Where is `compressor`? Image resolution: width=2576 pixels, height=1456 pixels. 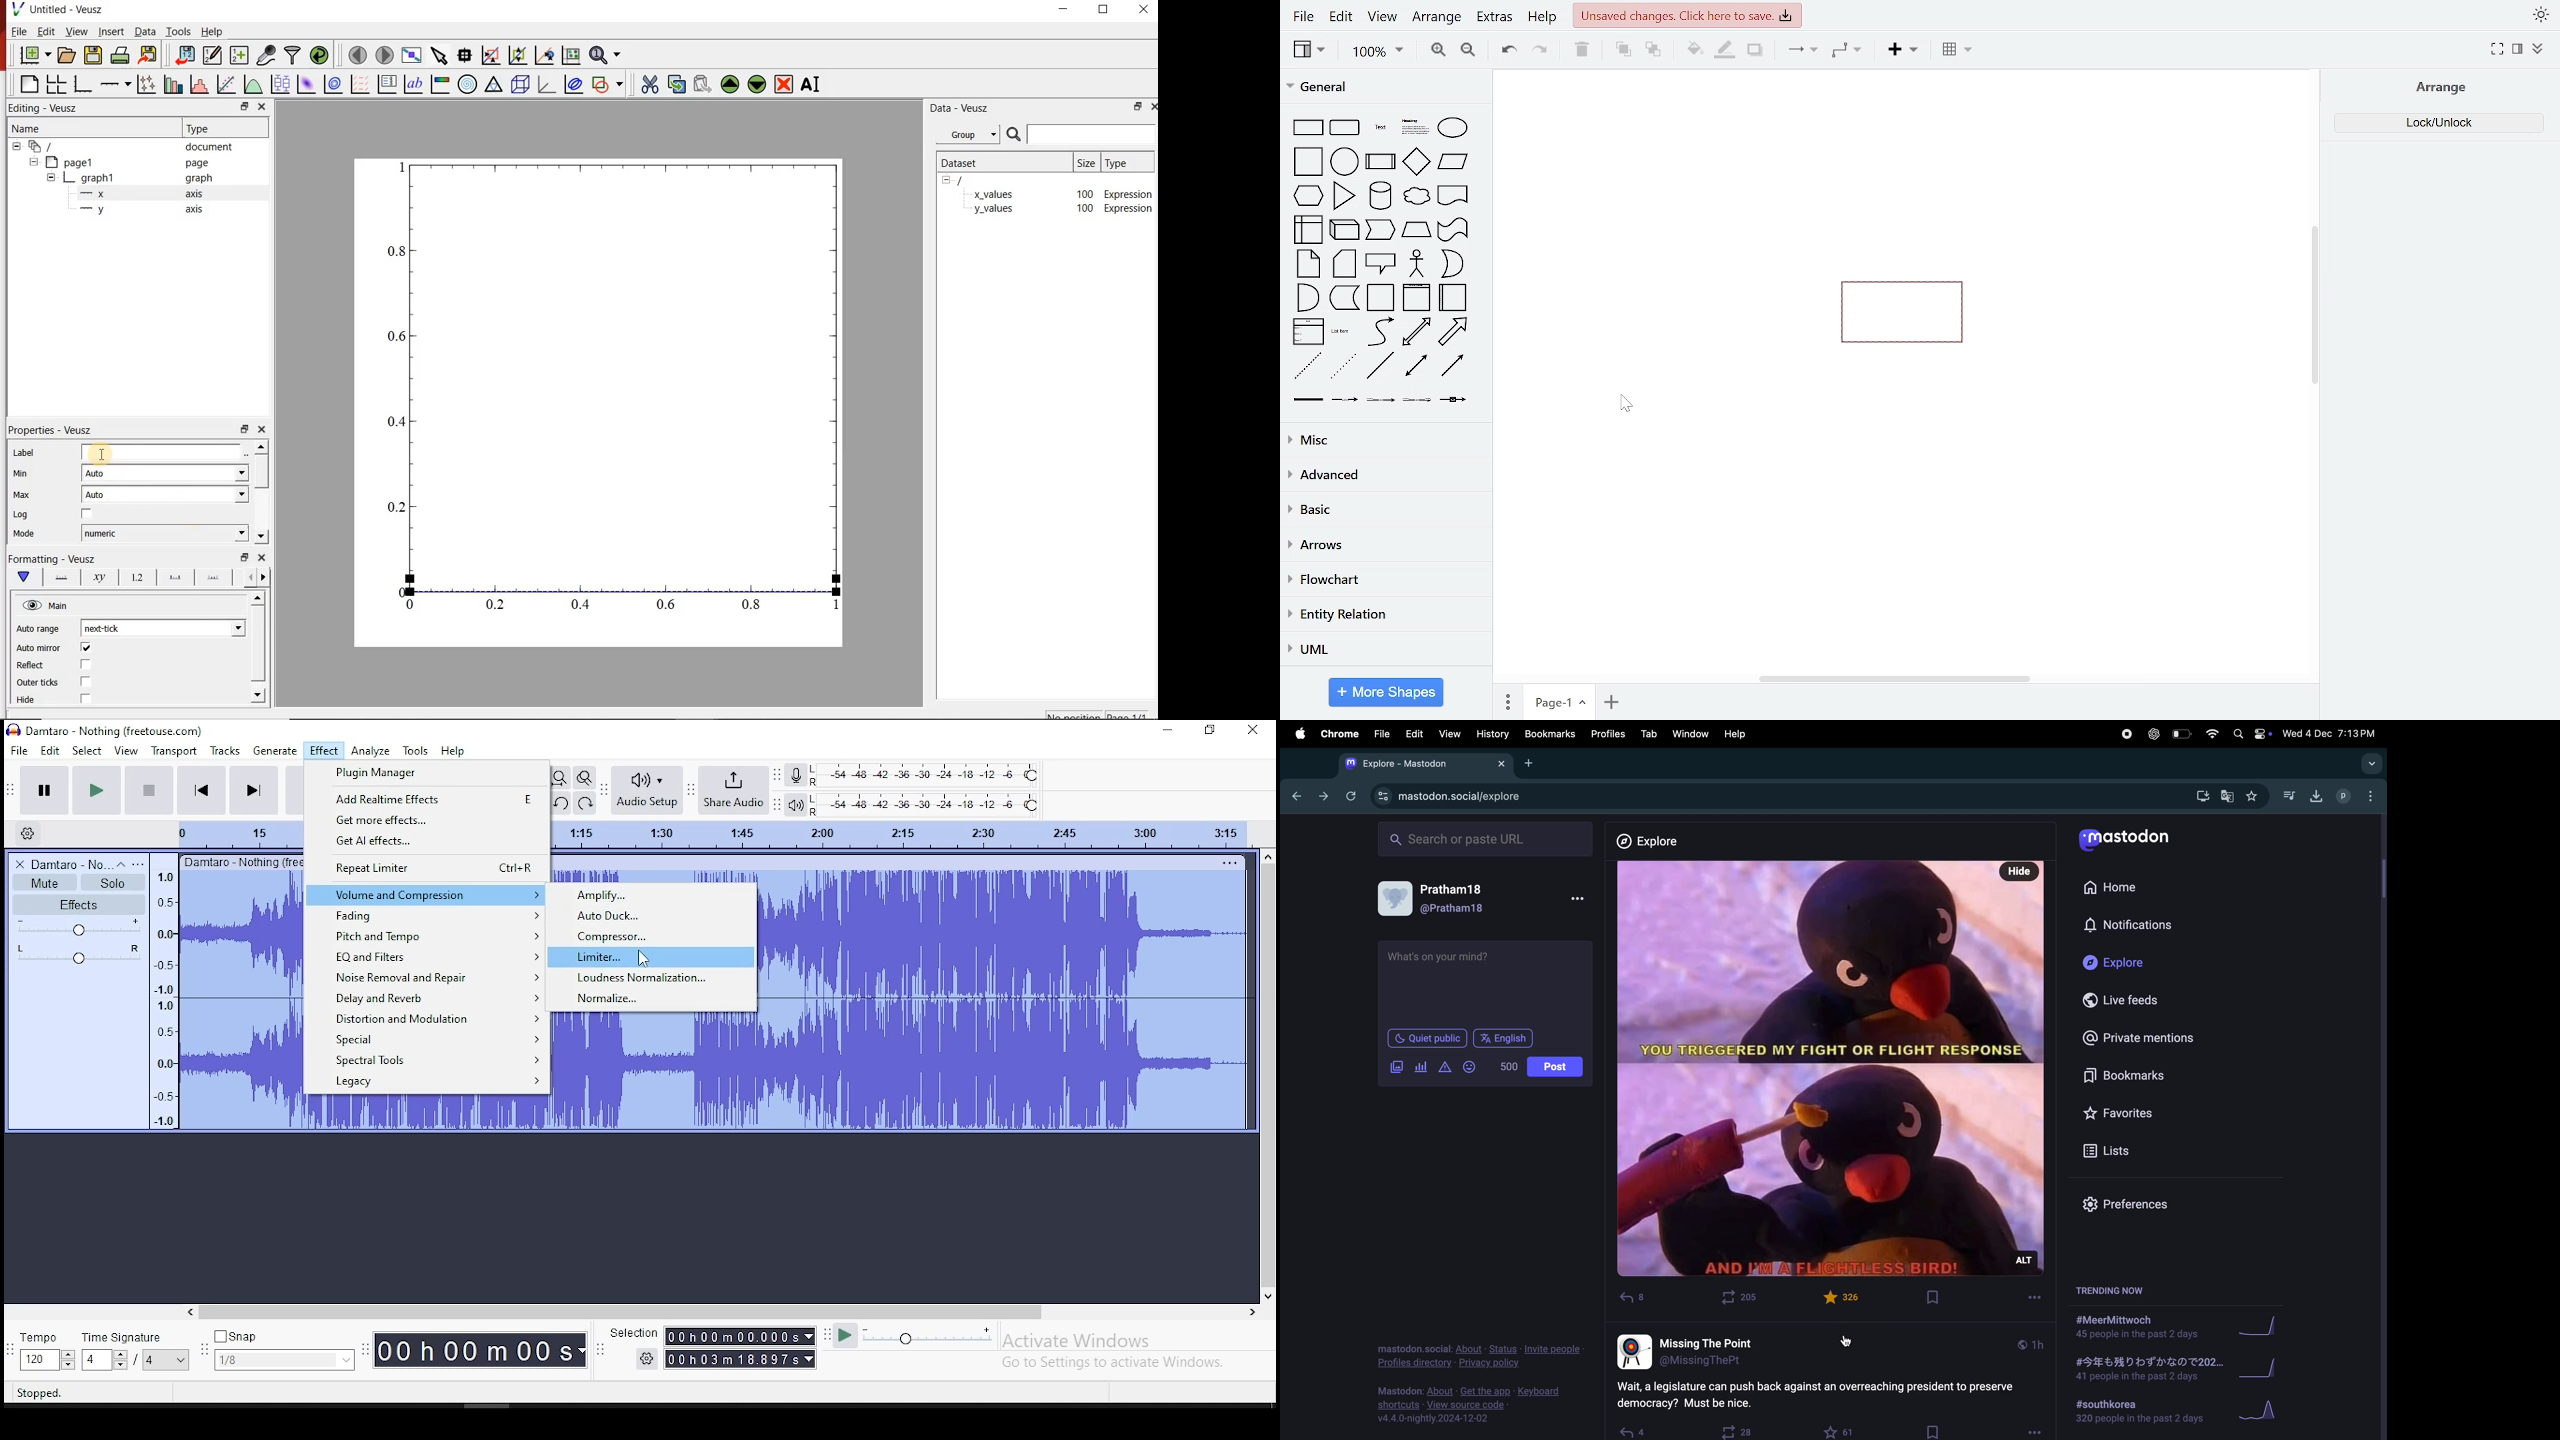
compressor is located at coordinates (654, 937).